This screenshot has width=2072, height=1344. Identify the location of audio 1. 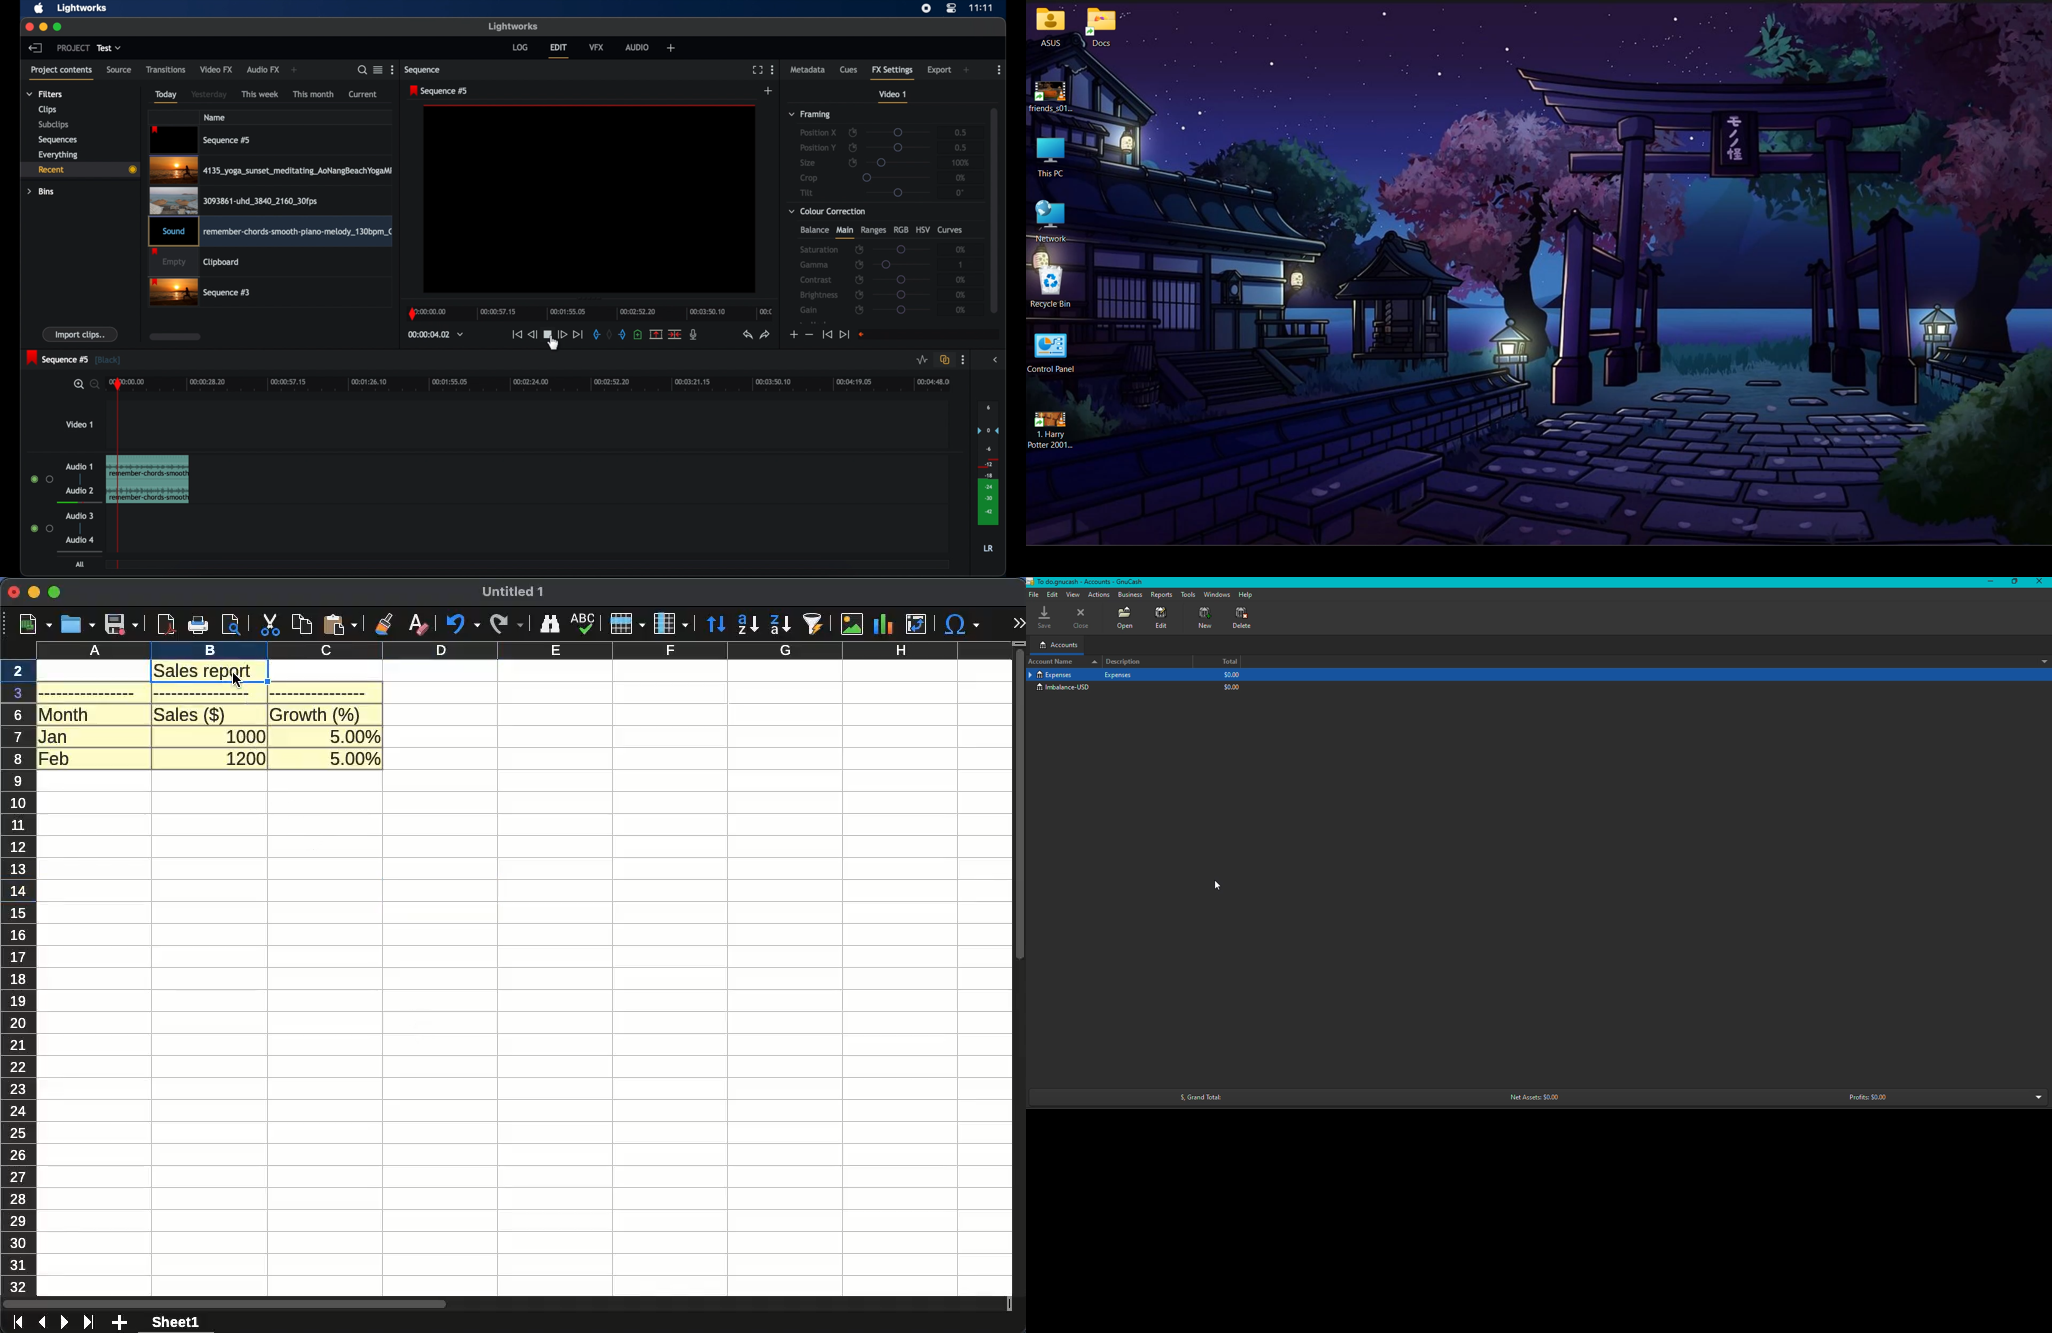
(80, 467).